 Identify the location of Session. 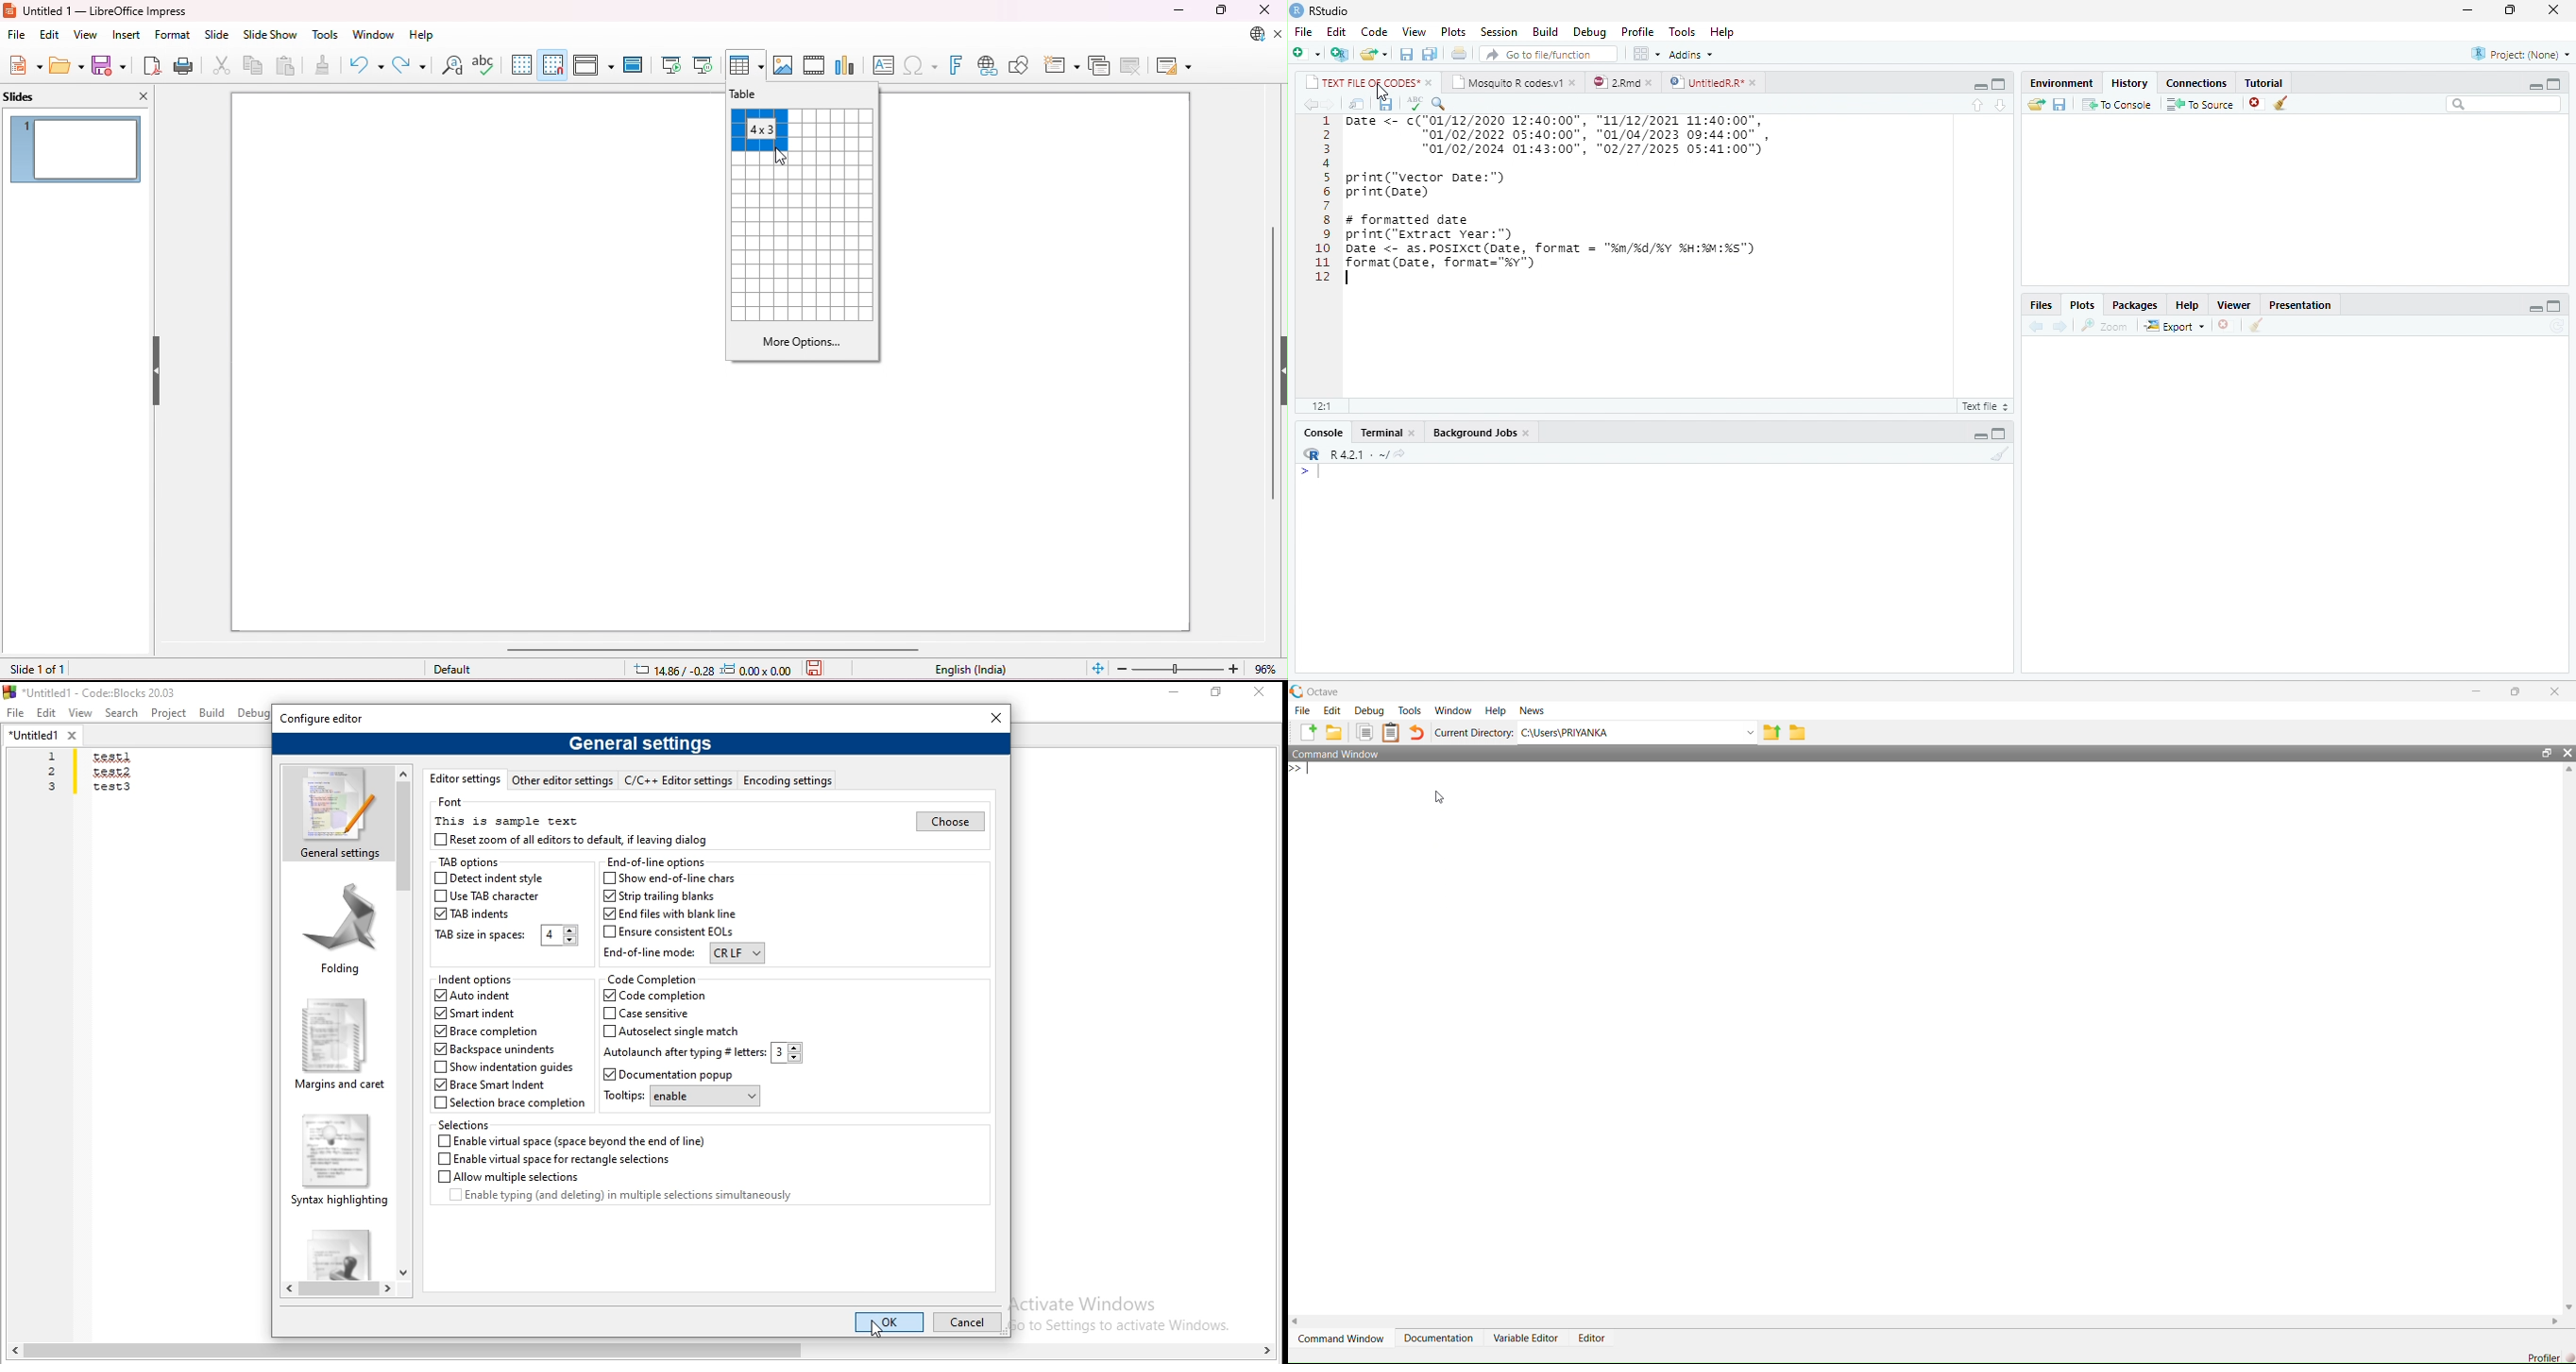
(1500, 31).